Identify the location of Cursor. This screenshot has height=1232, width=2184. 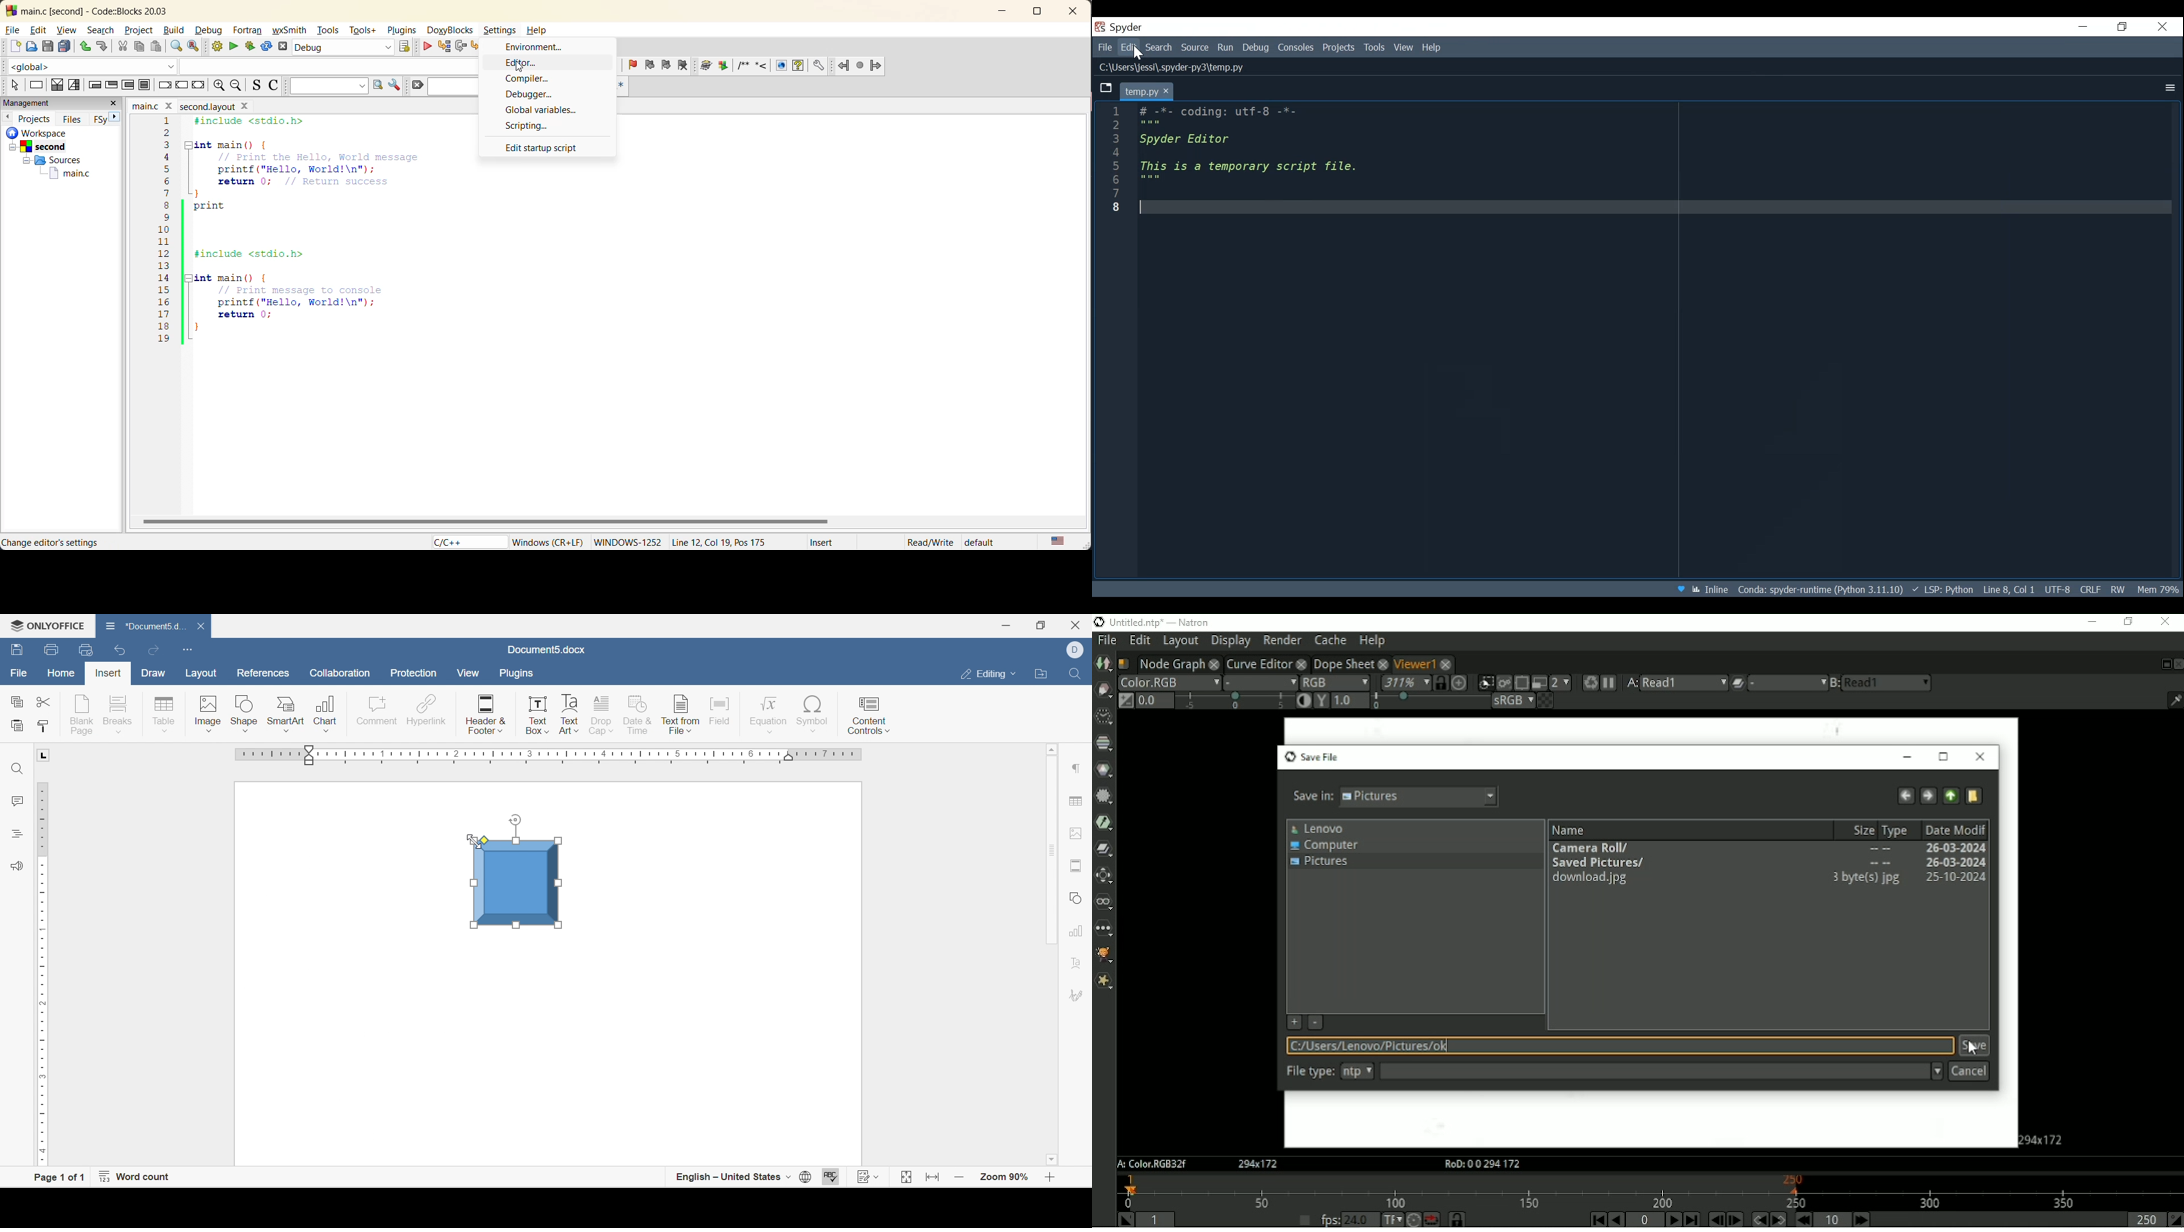
(1139, 53).